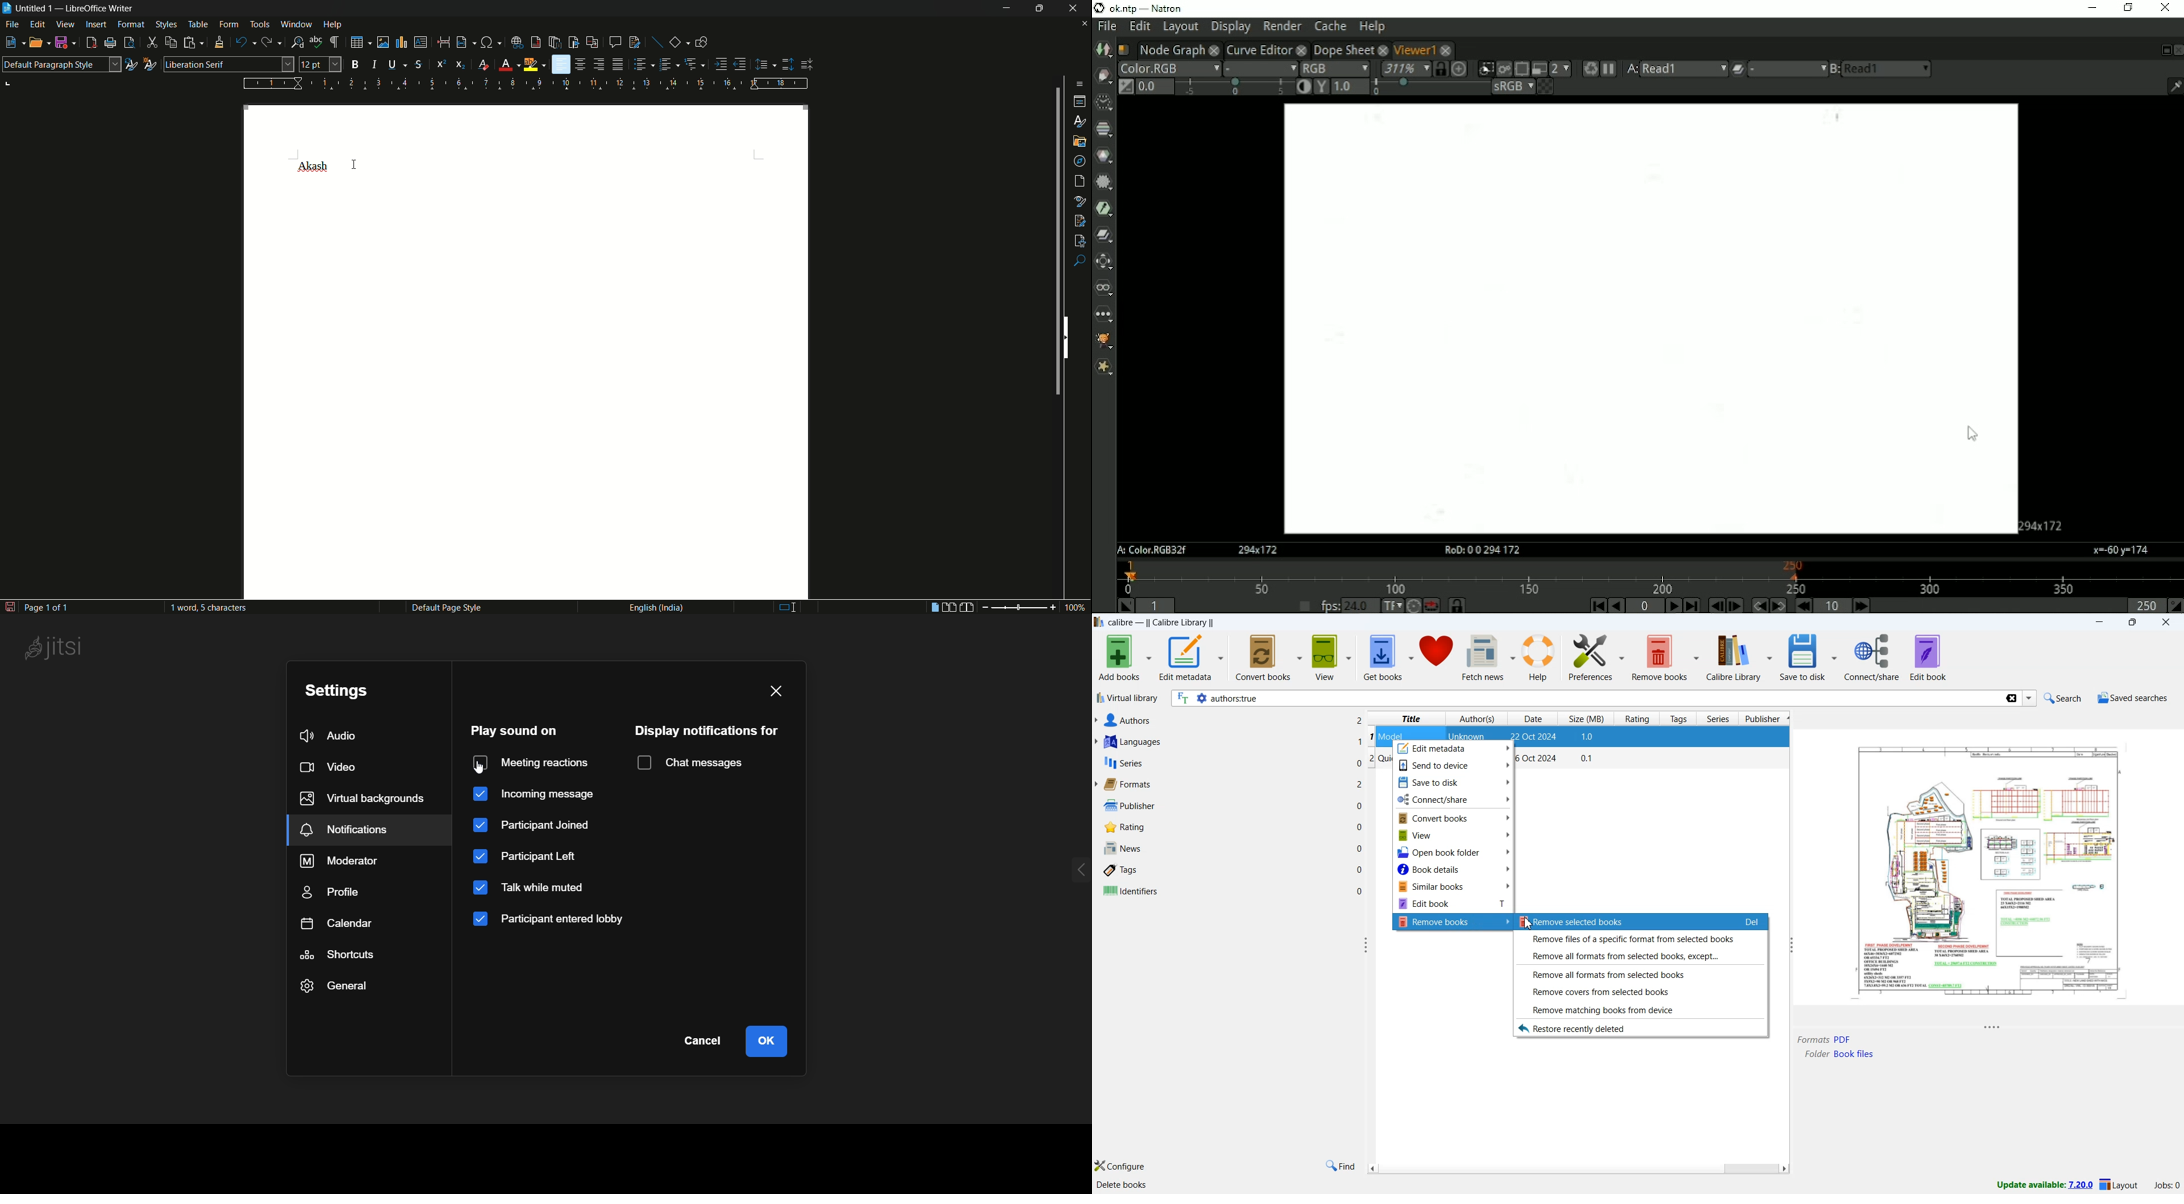  I want to click on notification, so click(344, 828).